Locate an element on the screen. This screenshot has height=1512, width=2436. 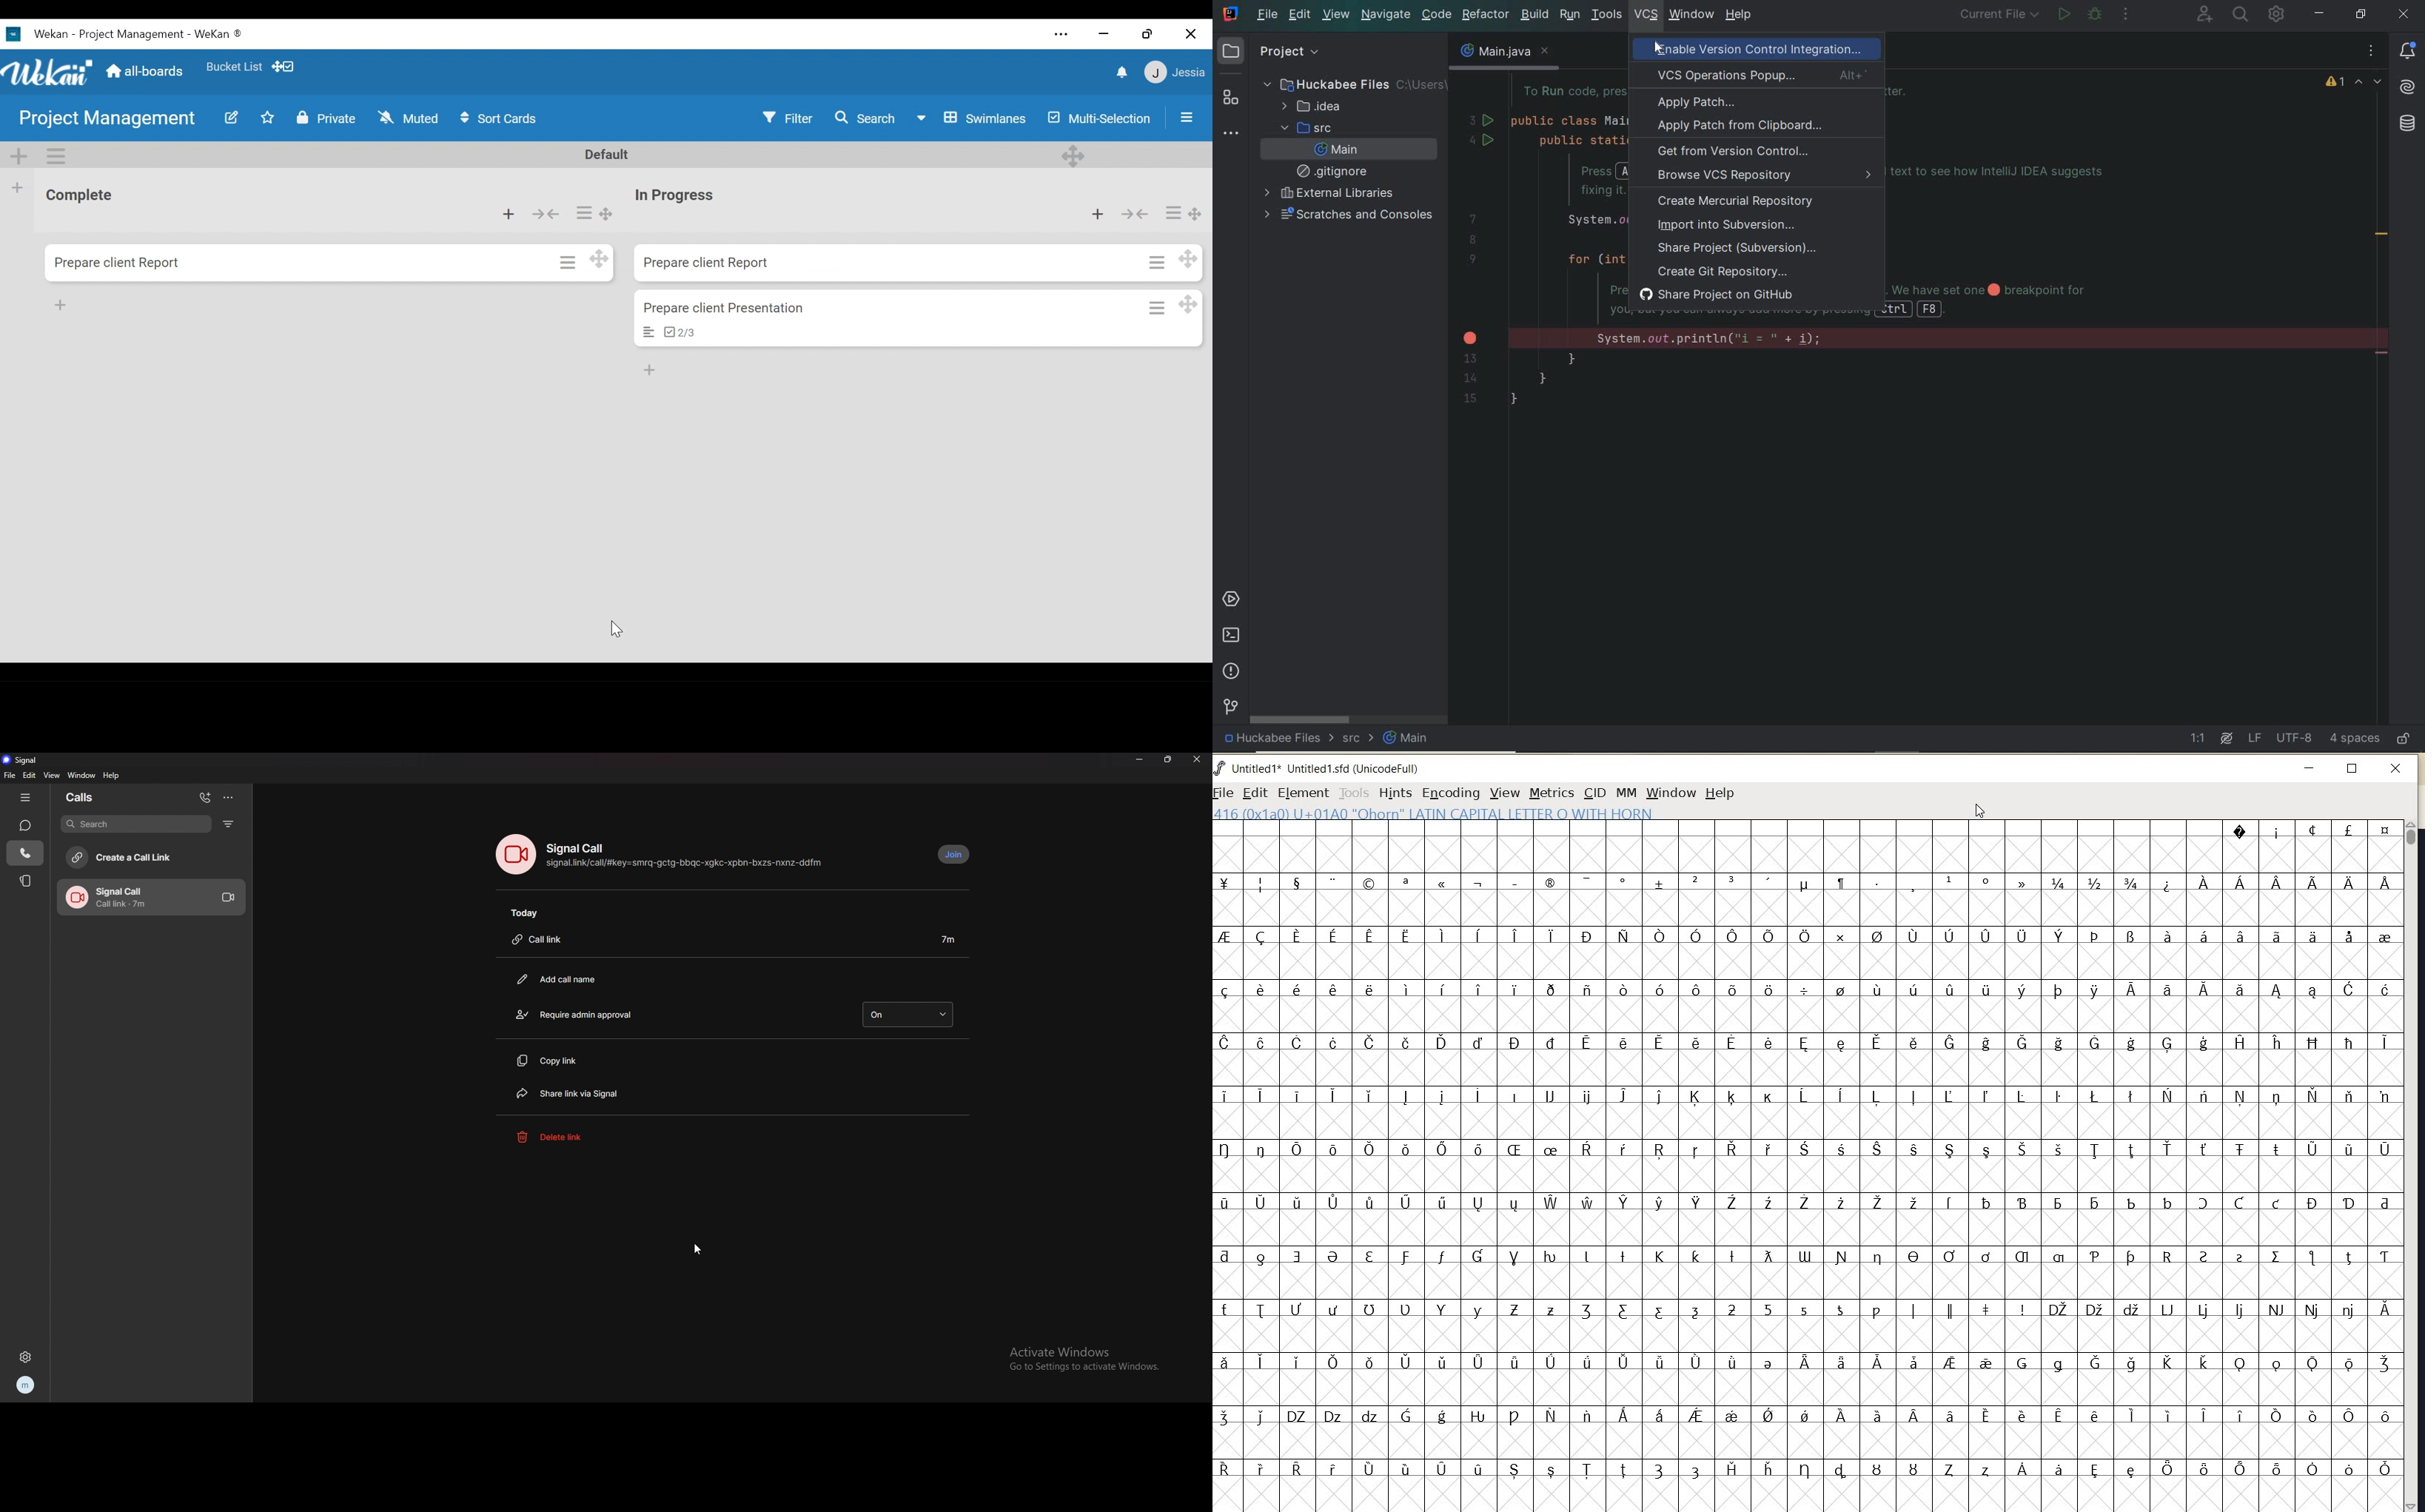
call is located at coordinates (150, 897).